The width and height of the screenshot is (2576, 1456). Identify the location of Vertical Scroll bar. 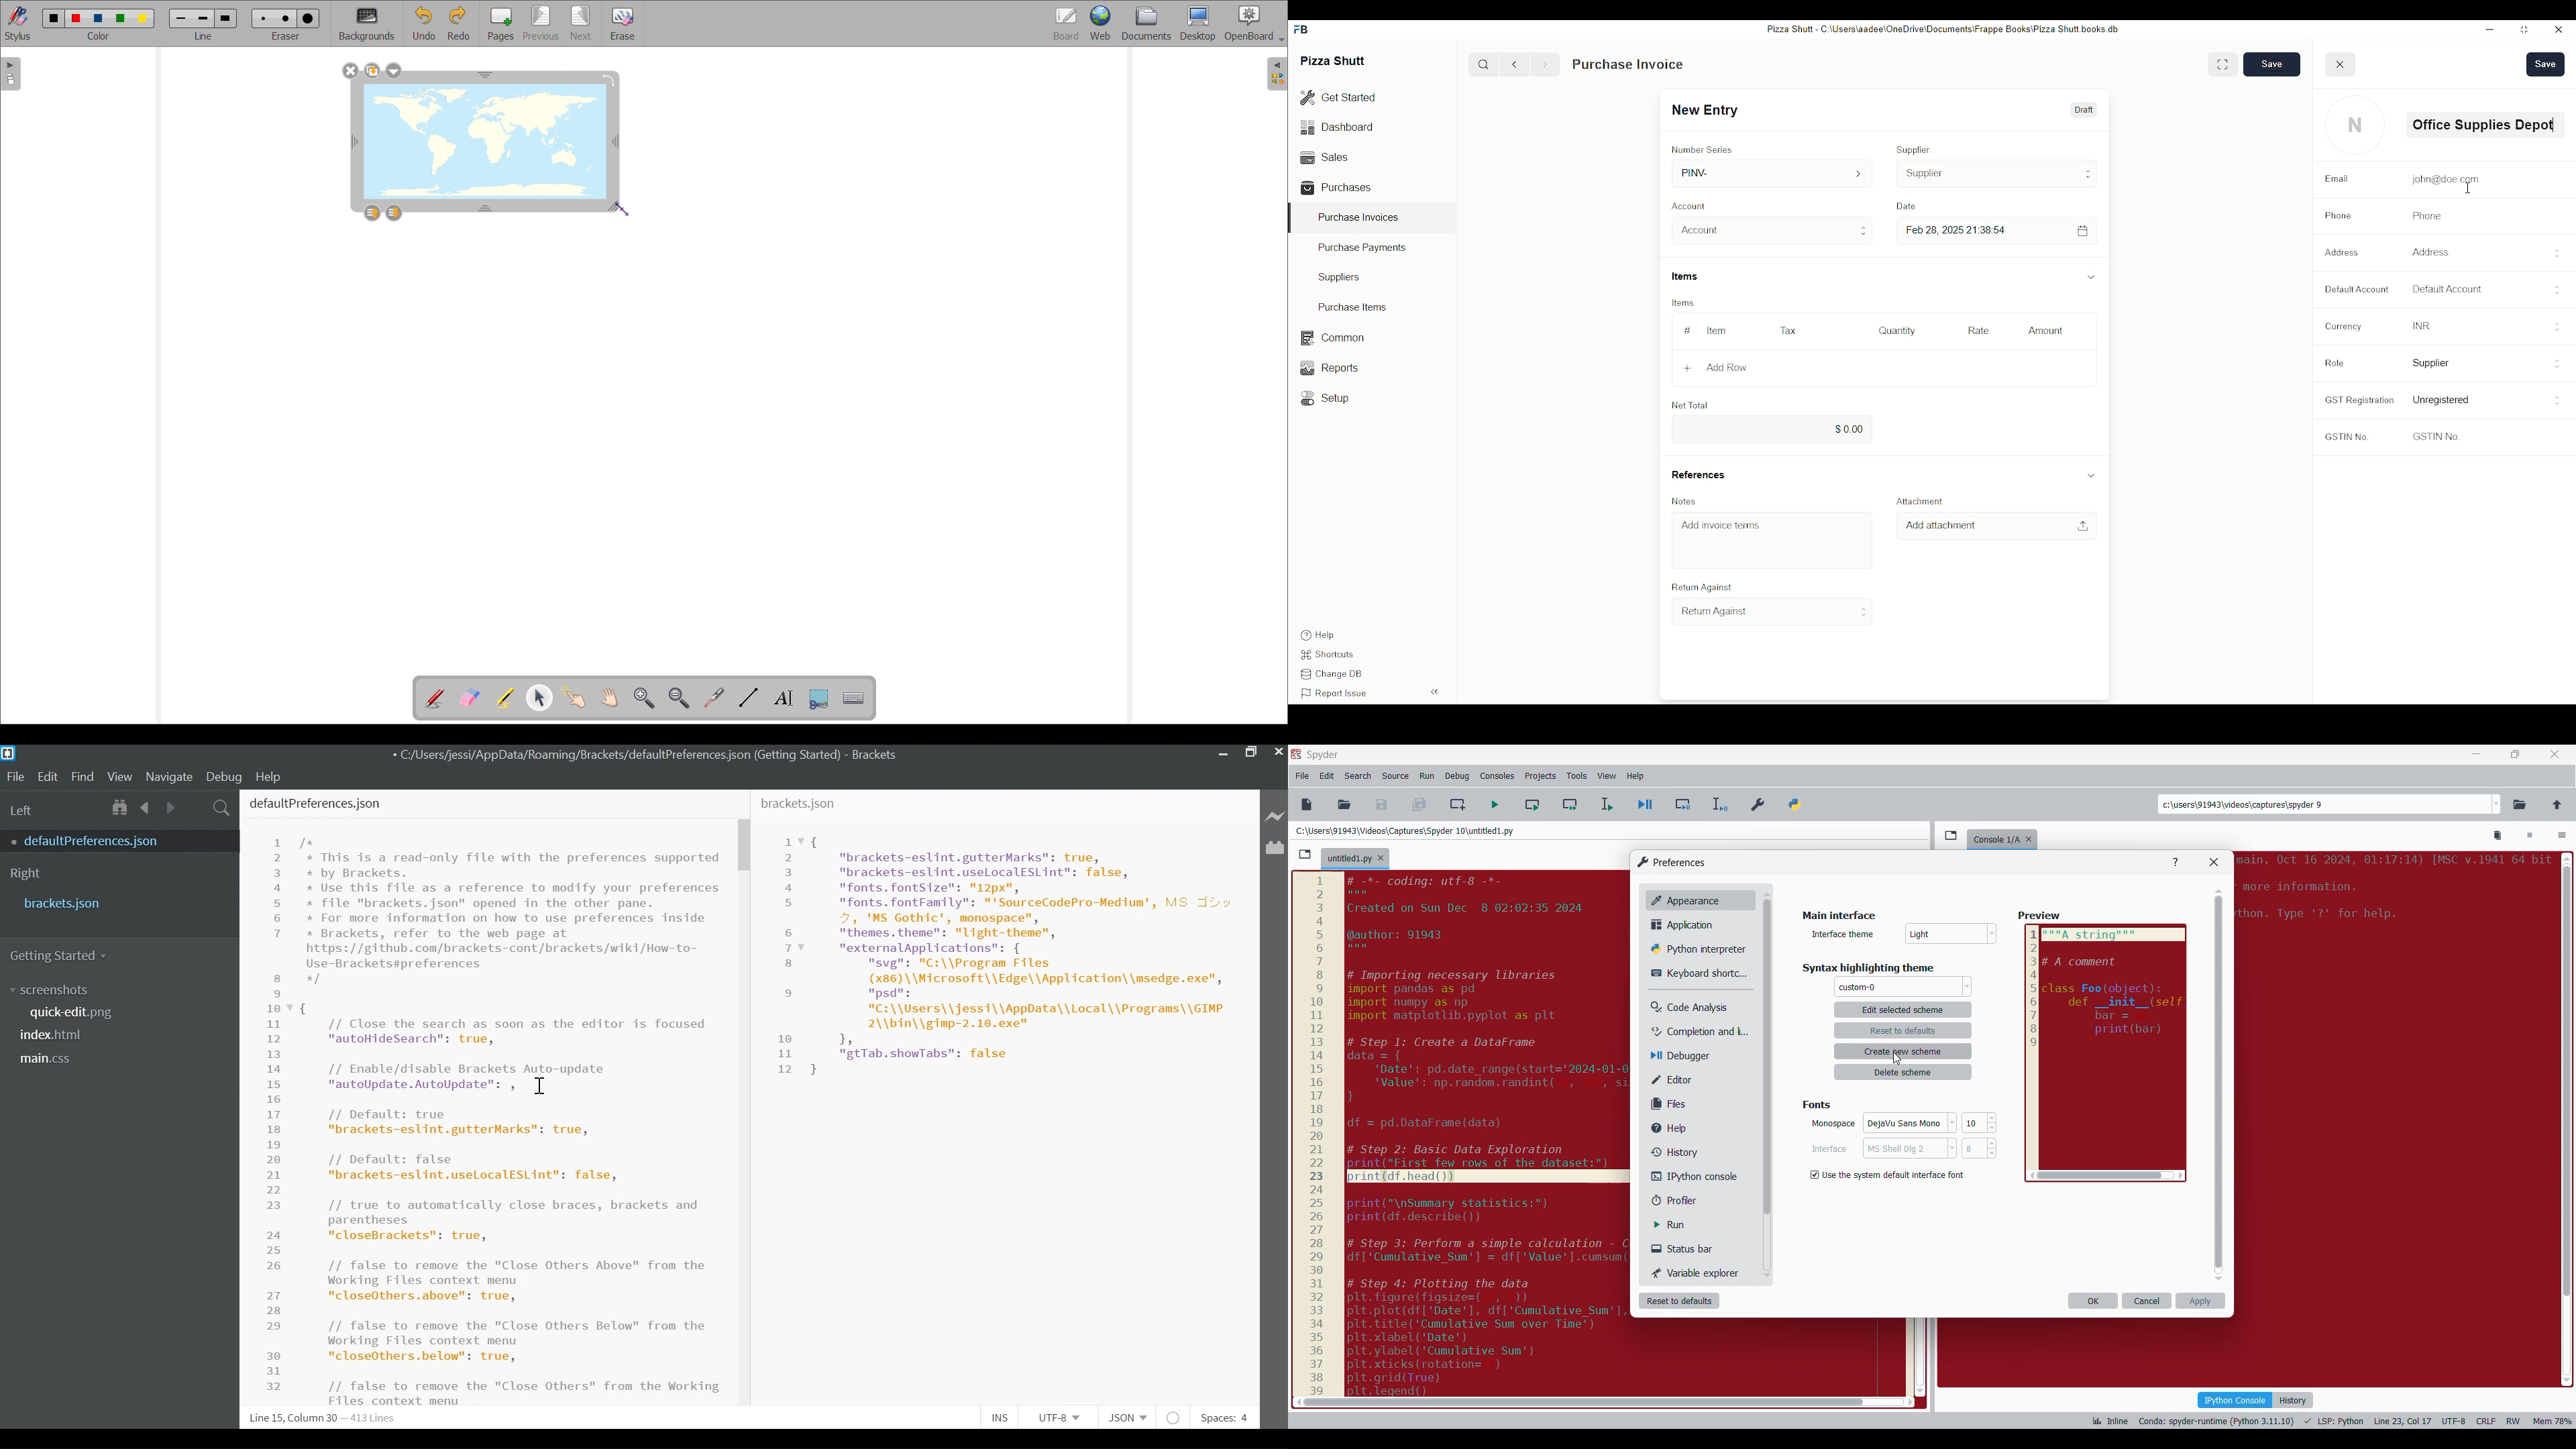
(743, 846).